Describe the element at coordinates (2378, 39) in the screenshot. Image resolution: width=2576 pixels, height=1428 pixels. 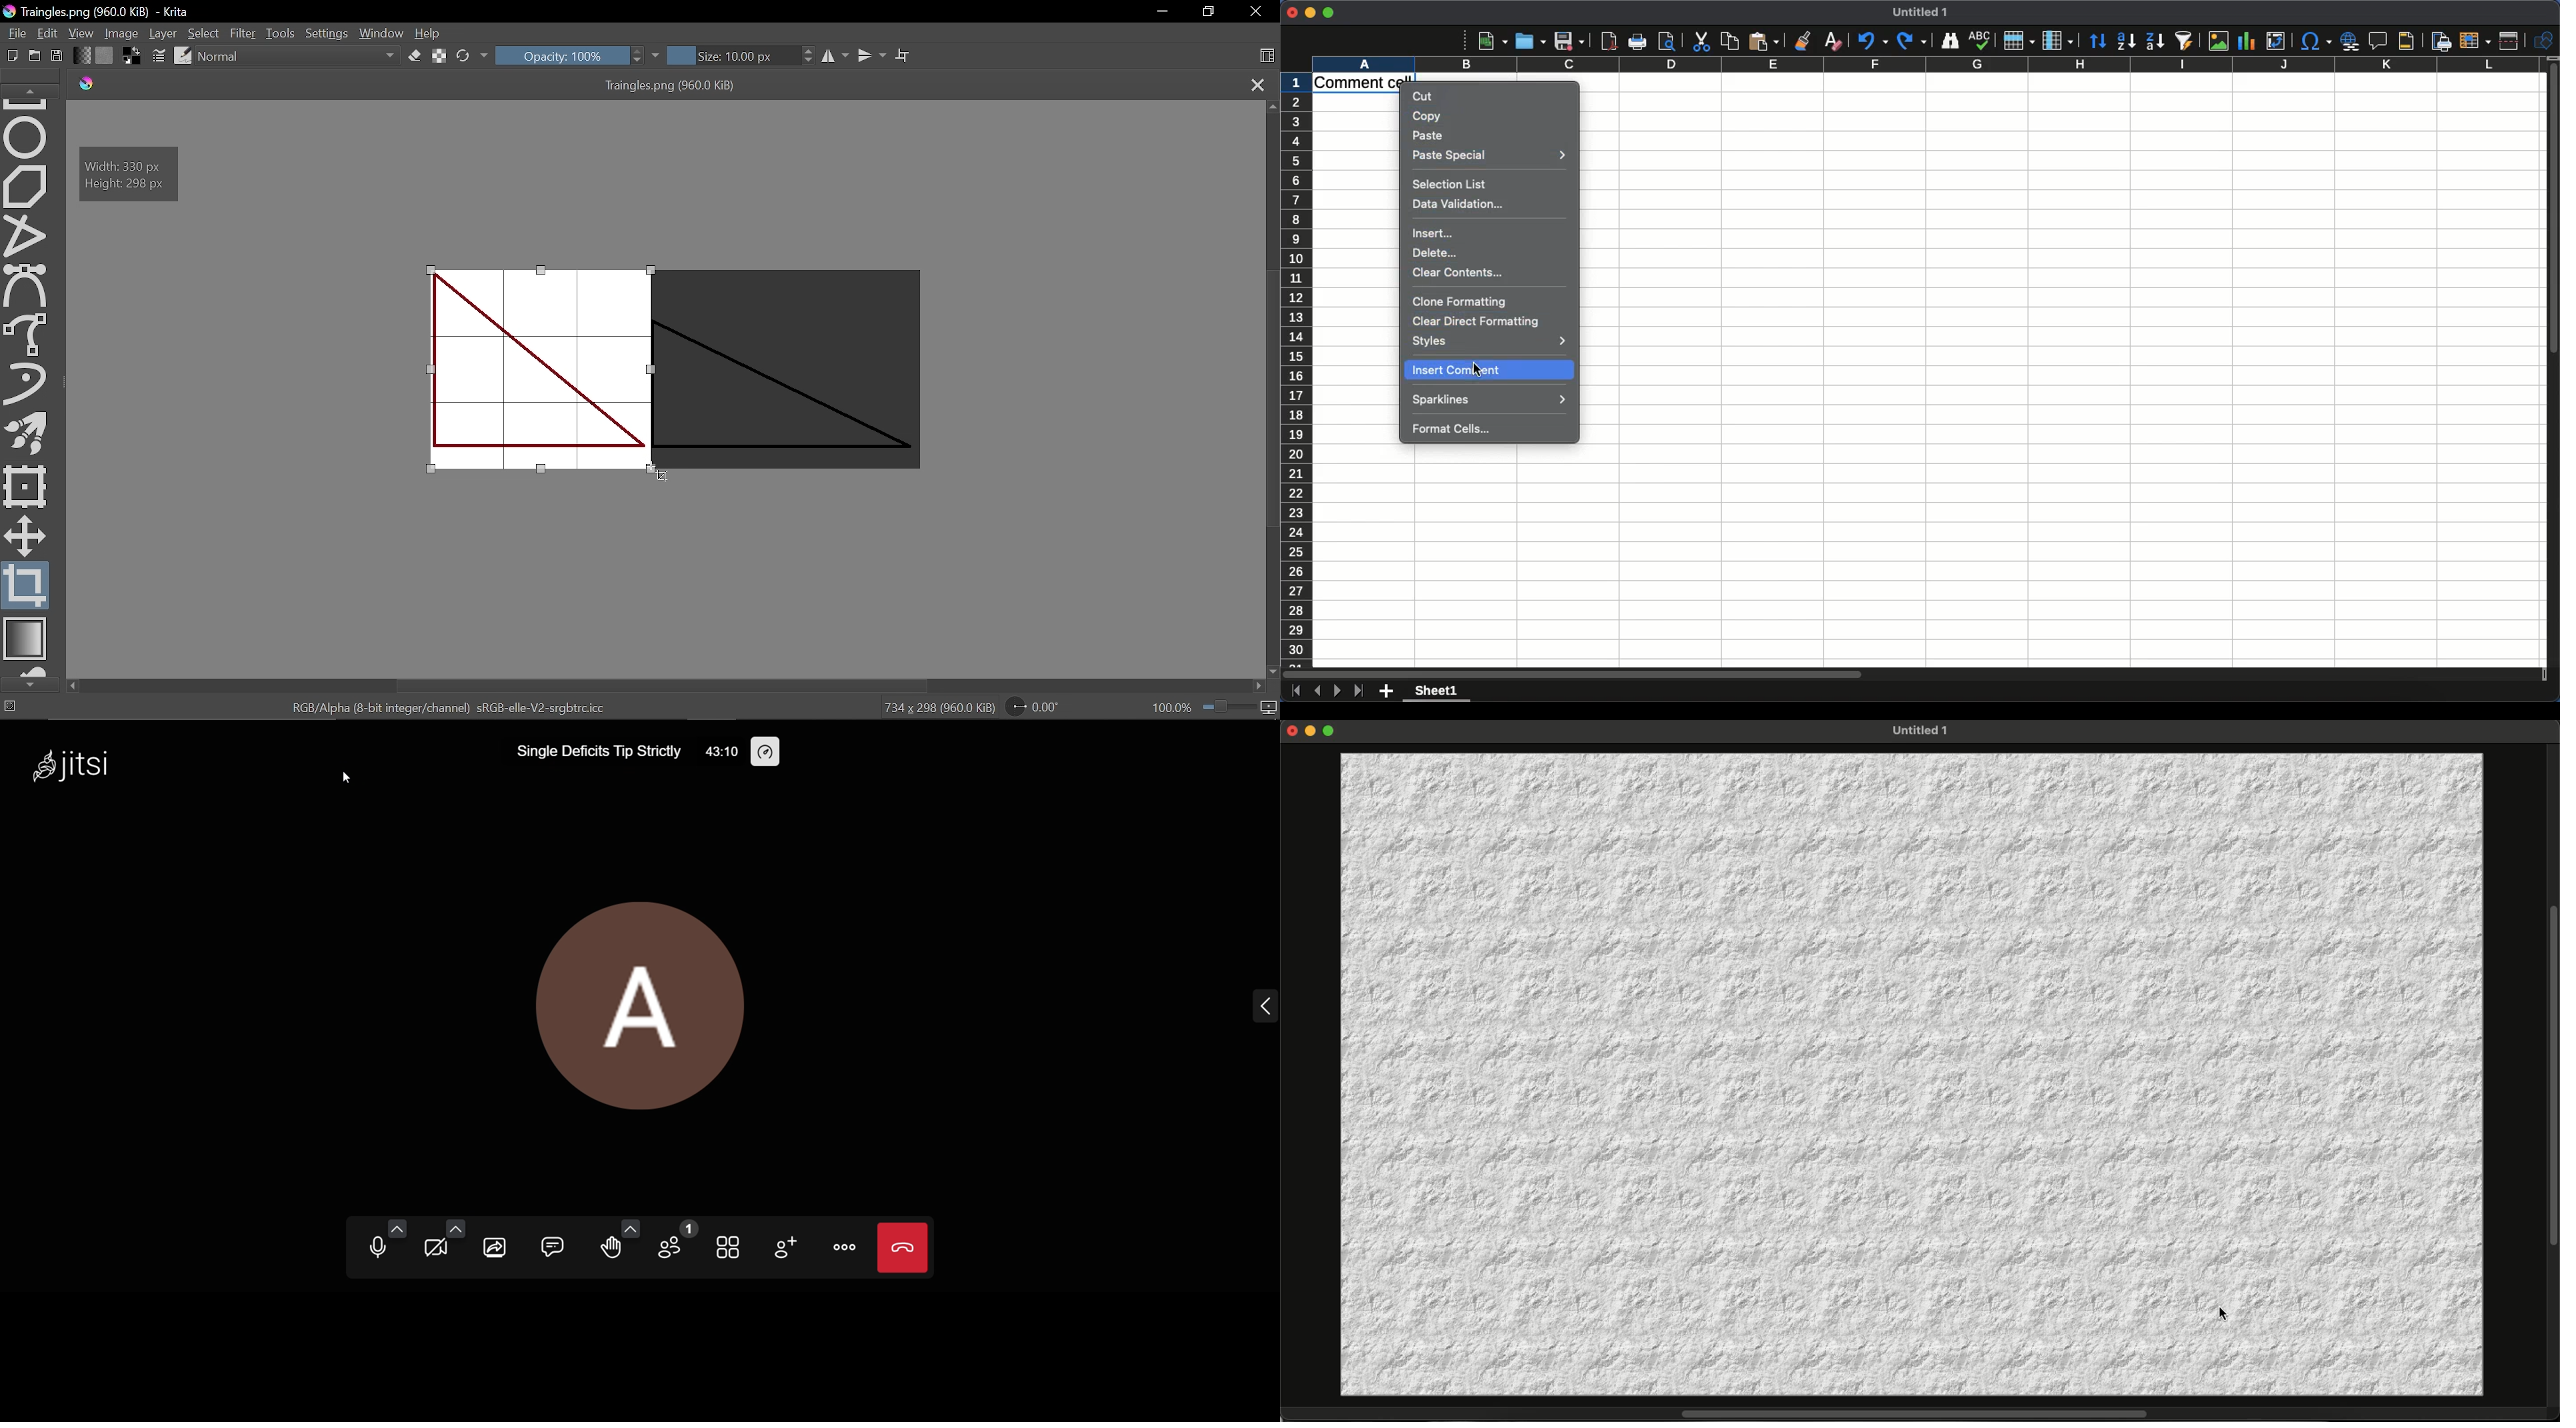
I see `Insert comment` at that location.